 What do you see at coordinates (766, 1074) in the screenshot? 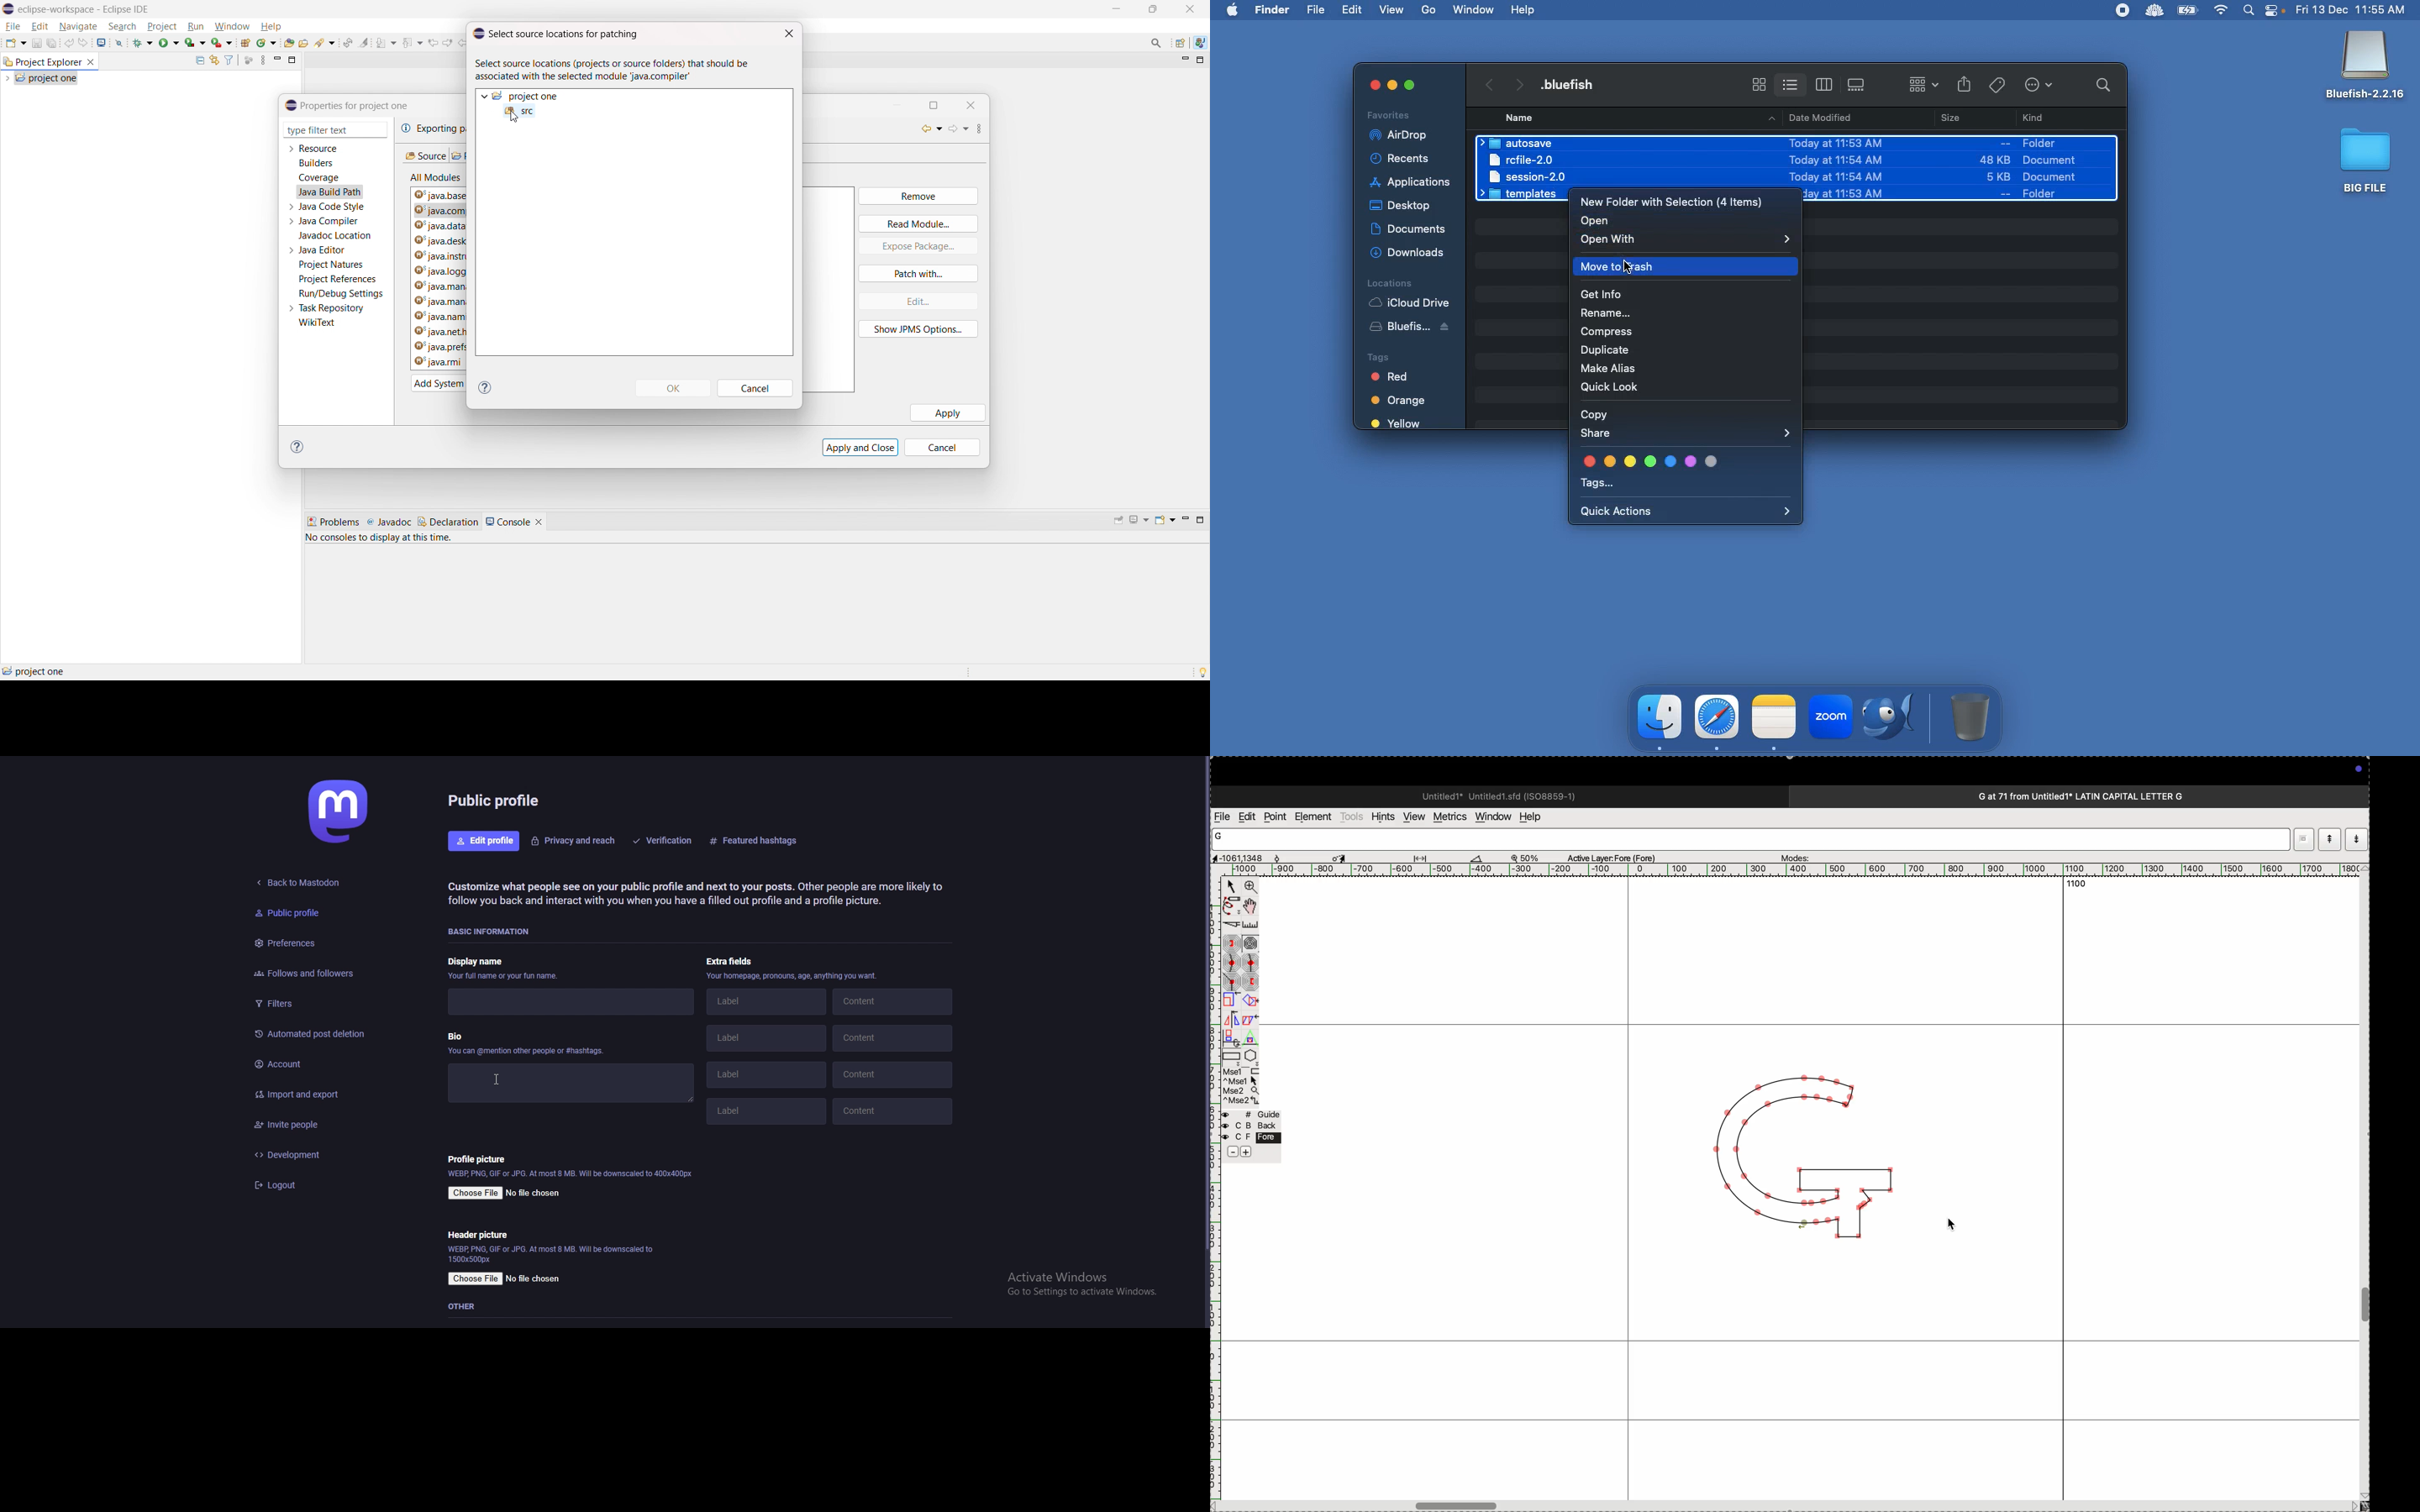
I see `label` at bounding box center [766, 1074].